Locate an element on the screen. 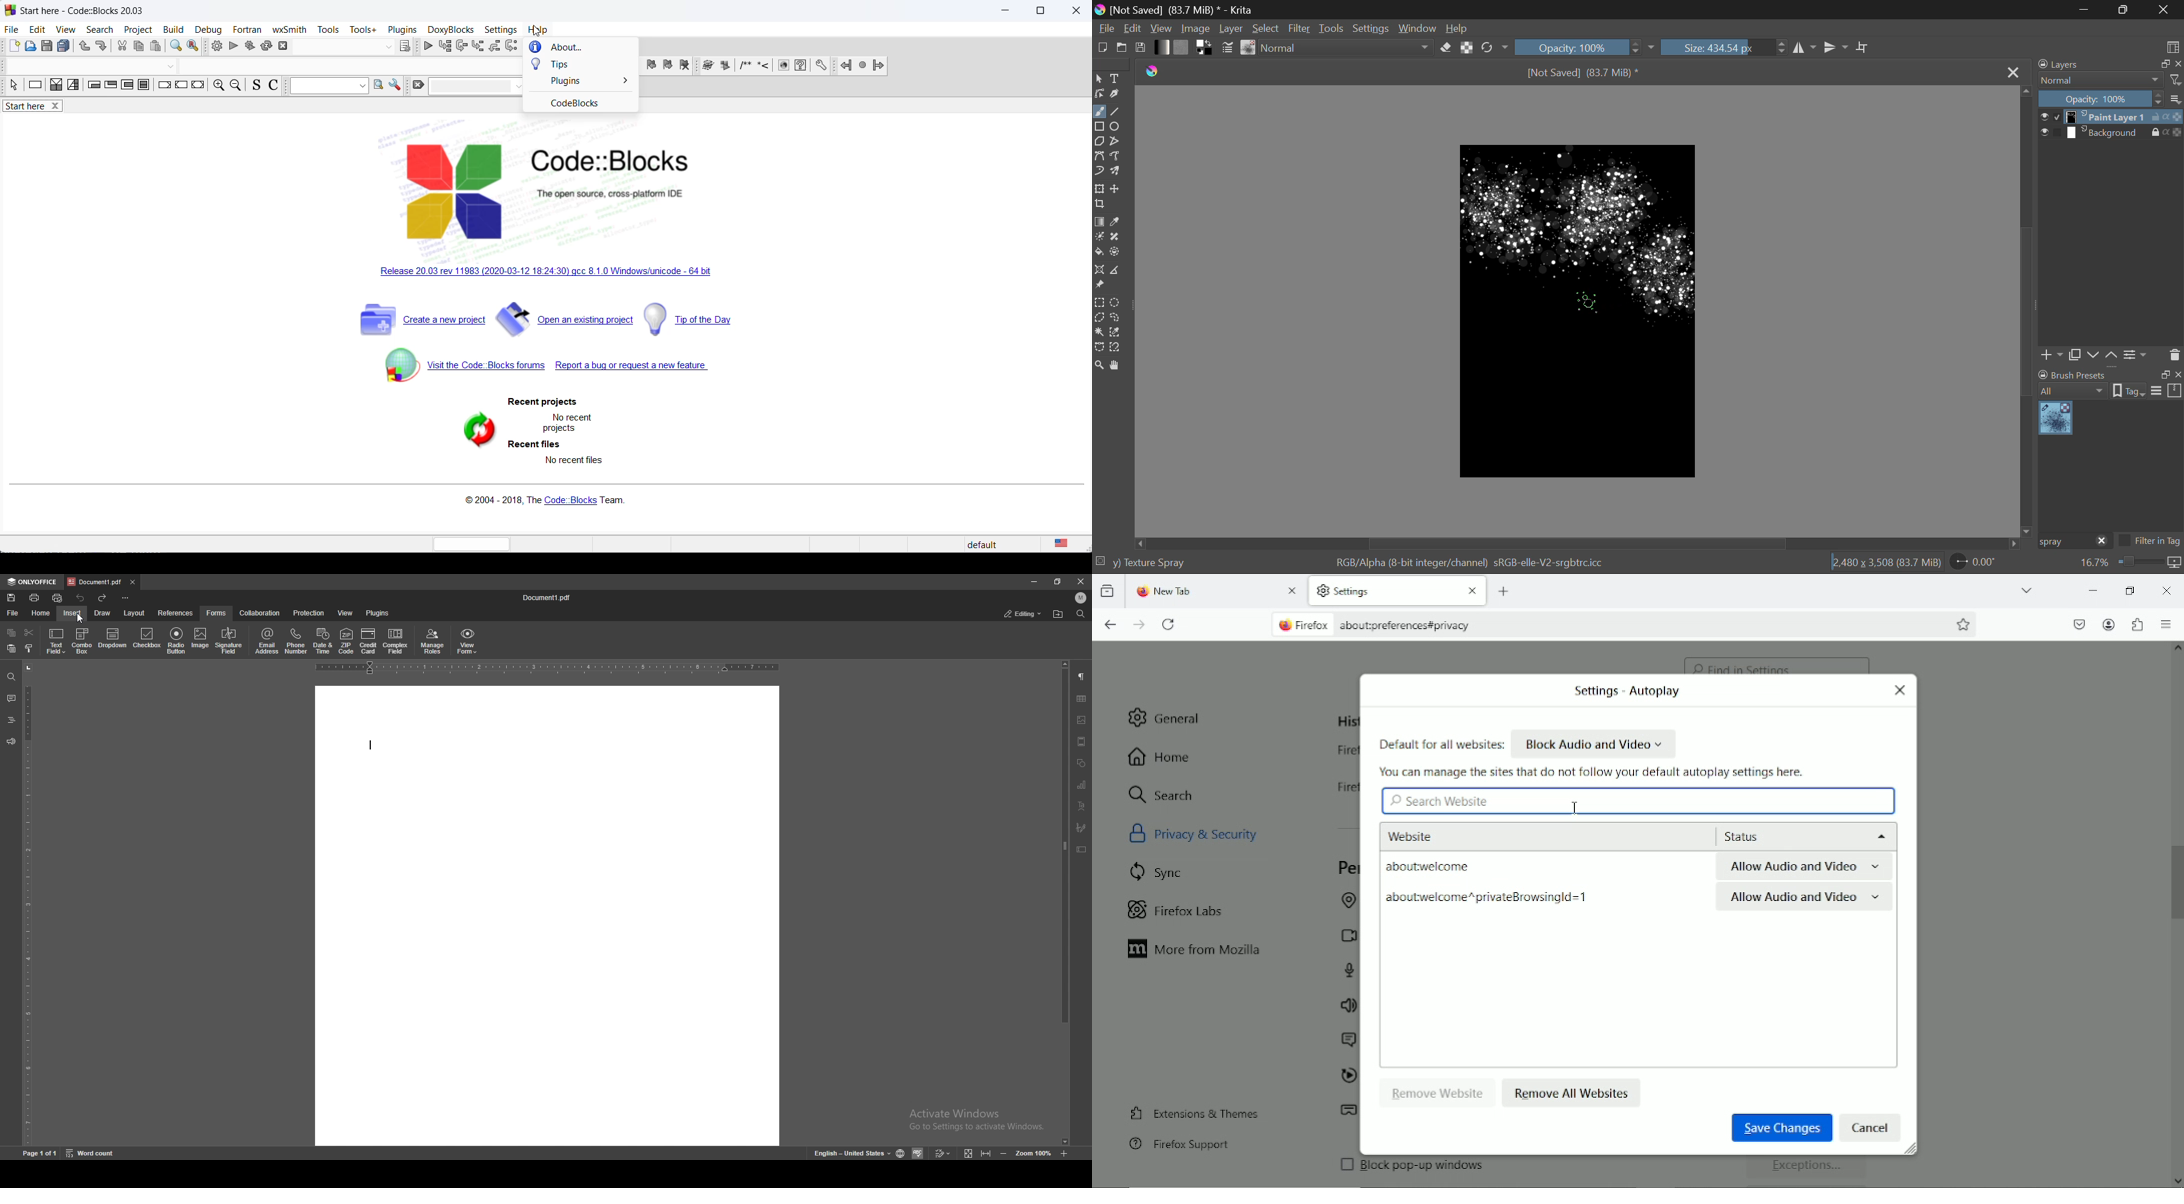 The image size is (2184, 1204). cursor is located at coordinates (1576, 808).